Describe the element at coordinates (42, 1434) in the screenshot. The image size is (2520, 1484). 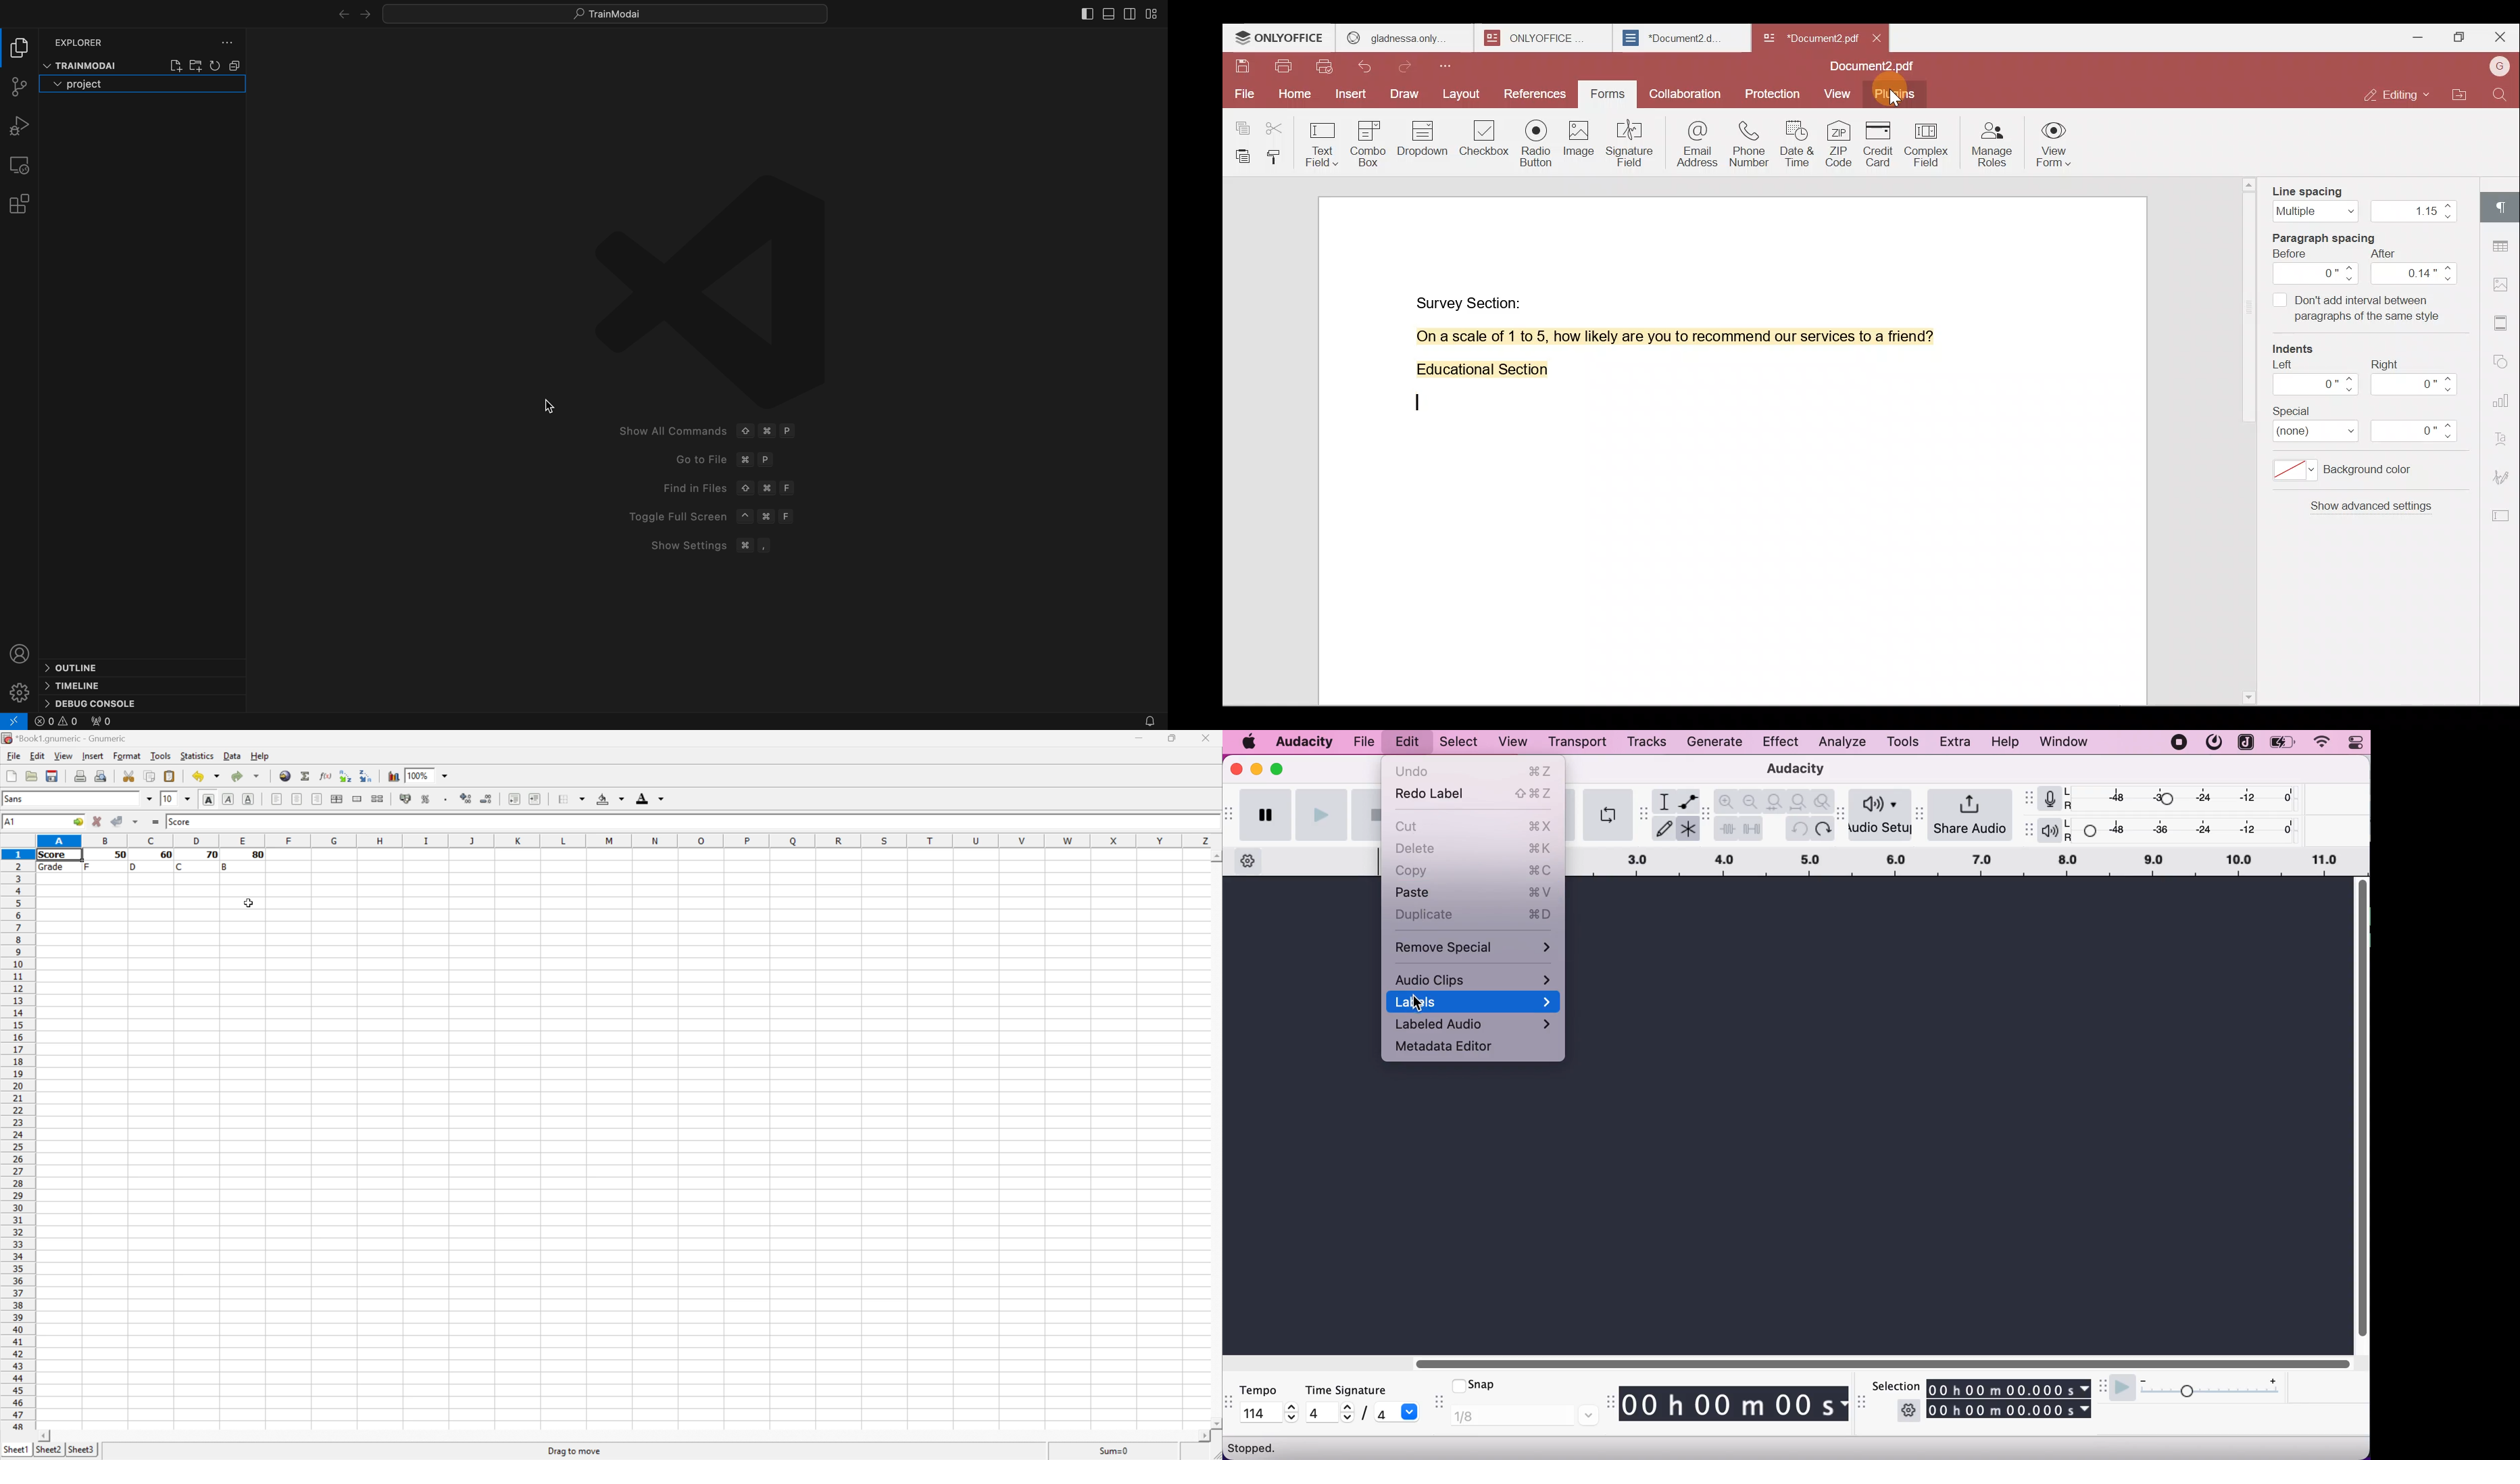
I see `Scroll Left` at that location.